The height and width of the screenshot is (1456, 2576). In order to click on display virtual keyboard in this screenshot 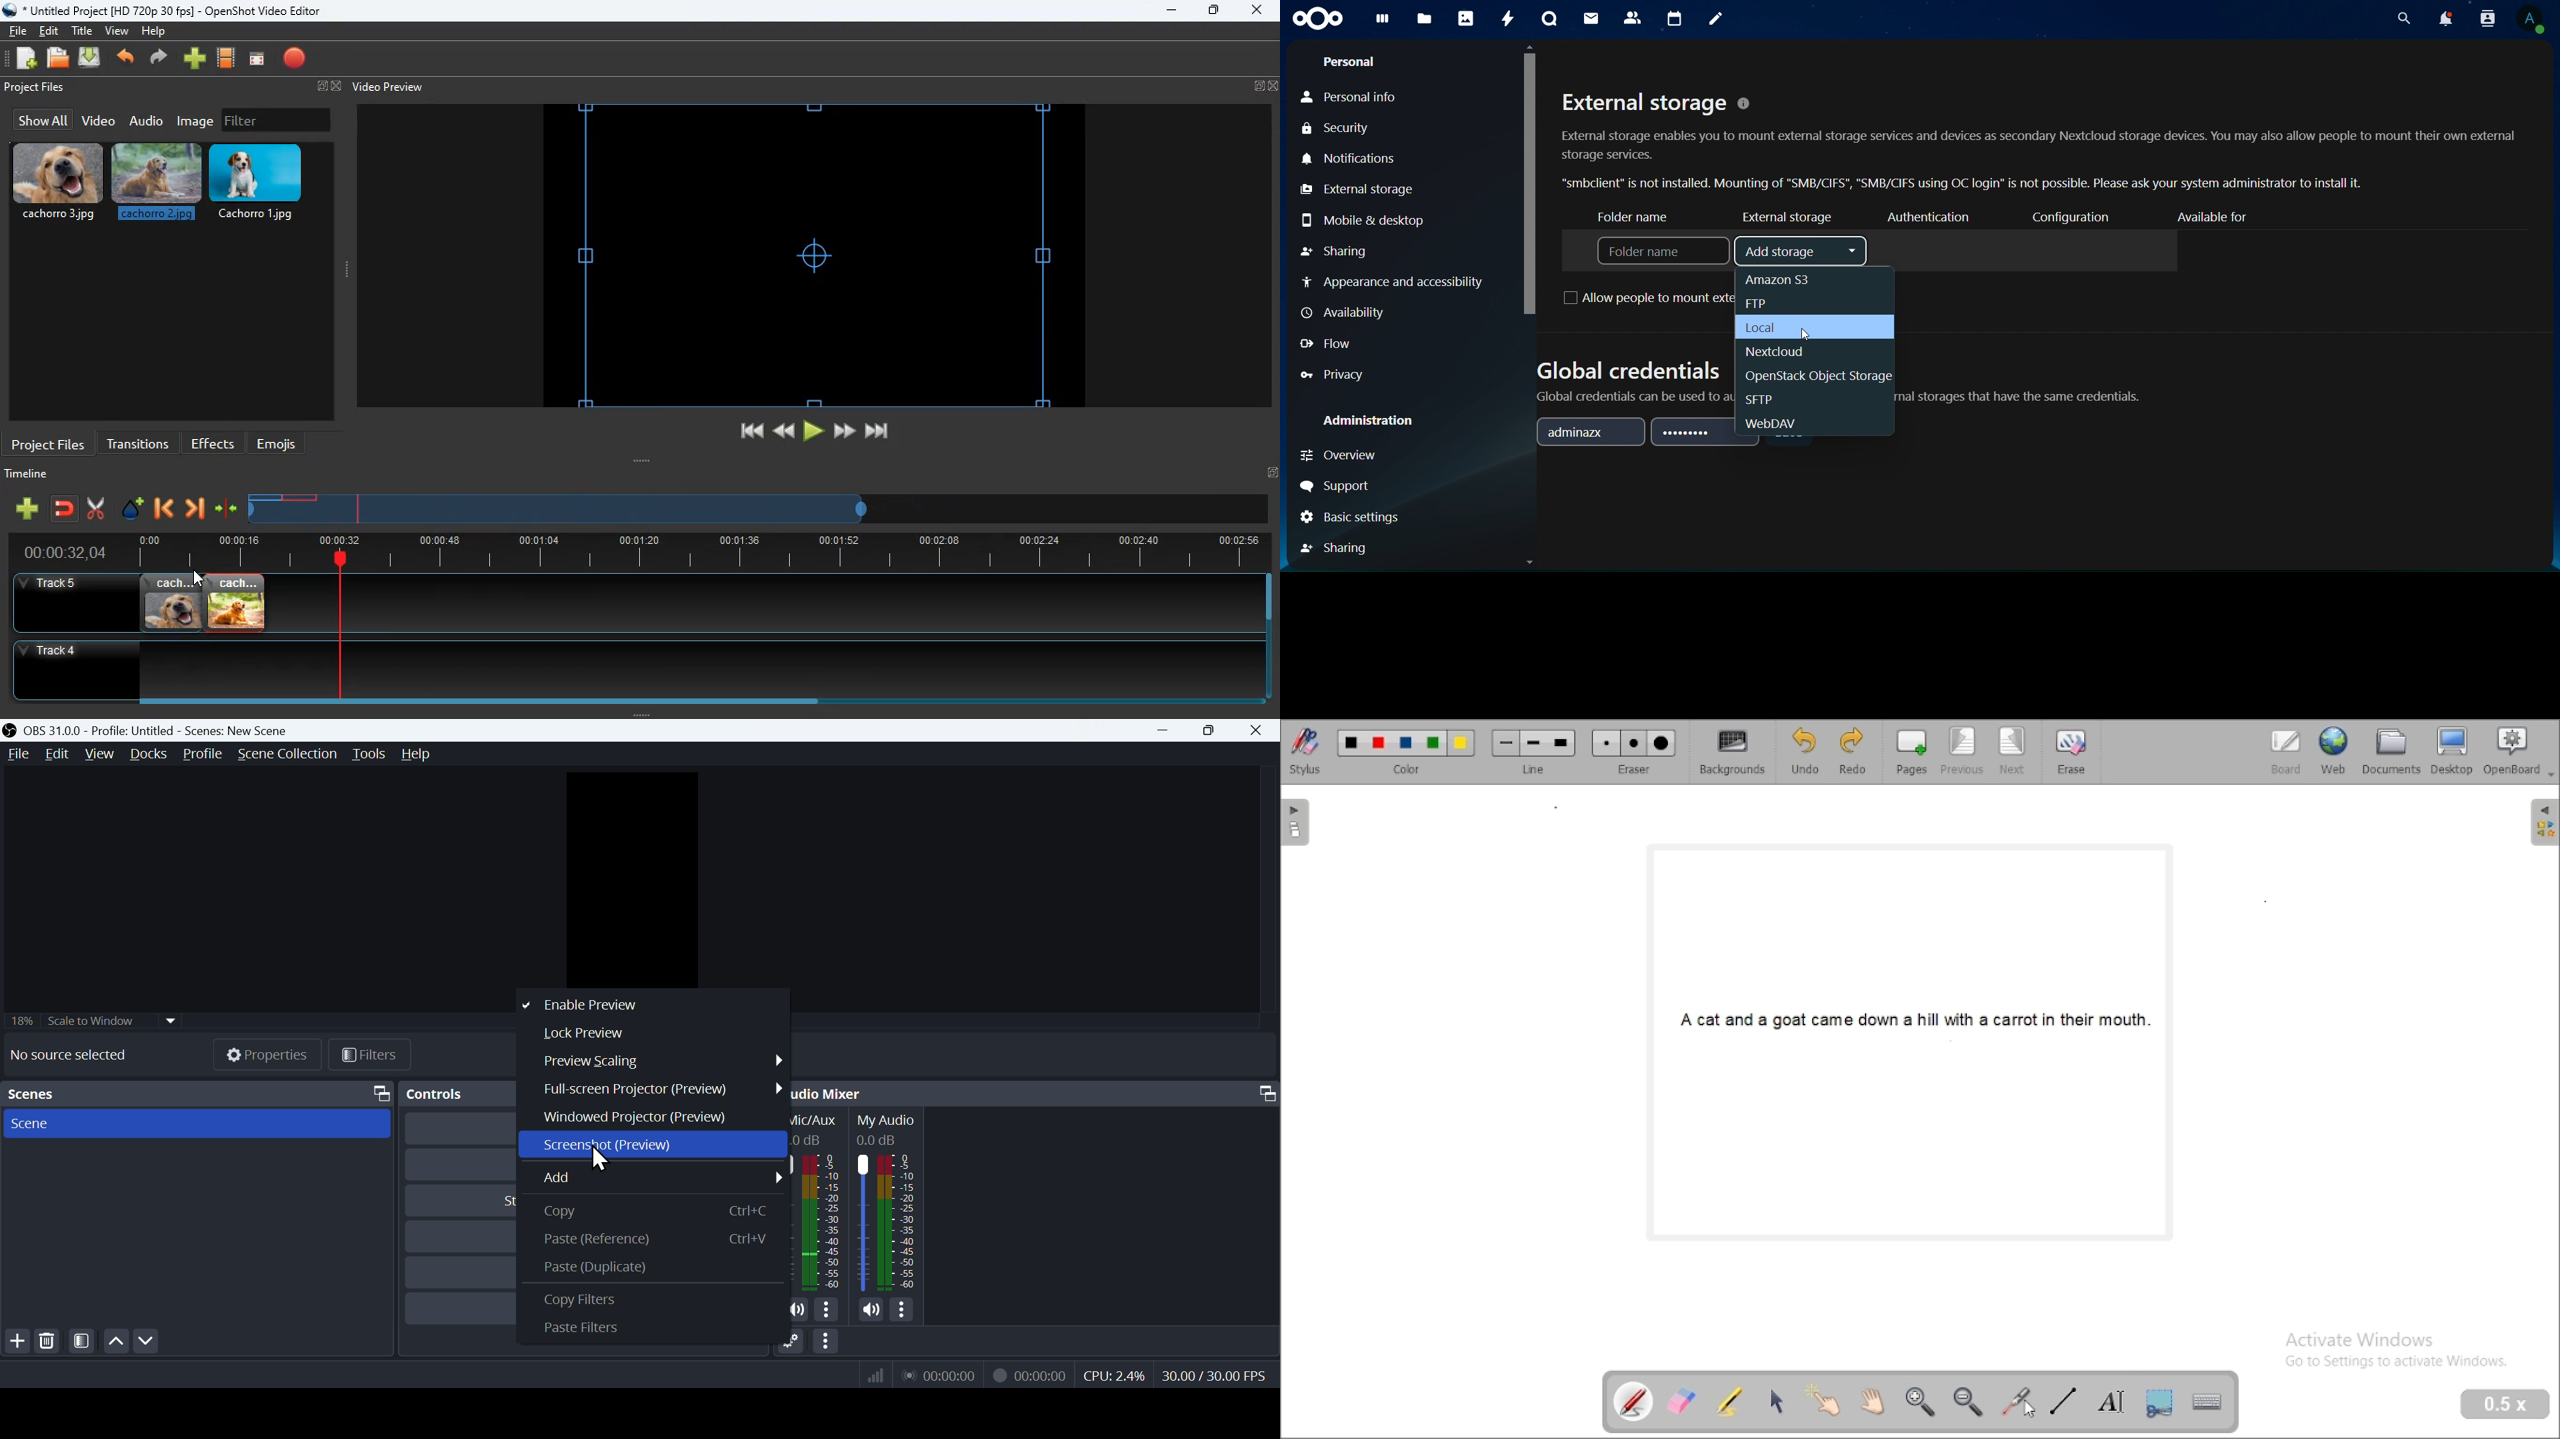, I will do `click(2208, 1402)`.